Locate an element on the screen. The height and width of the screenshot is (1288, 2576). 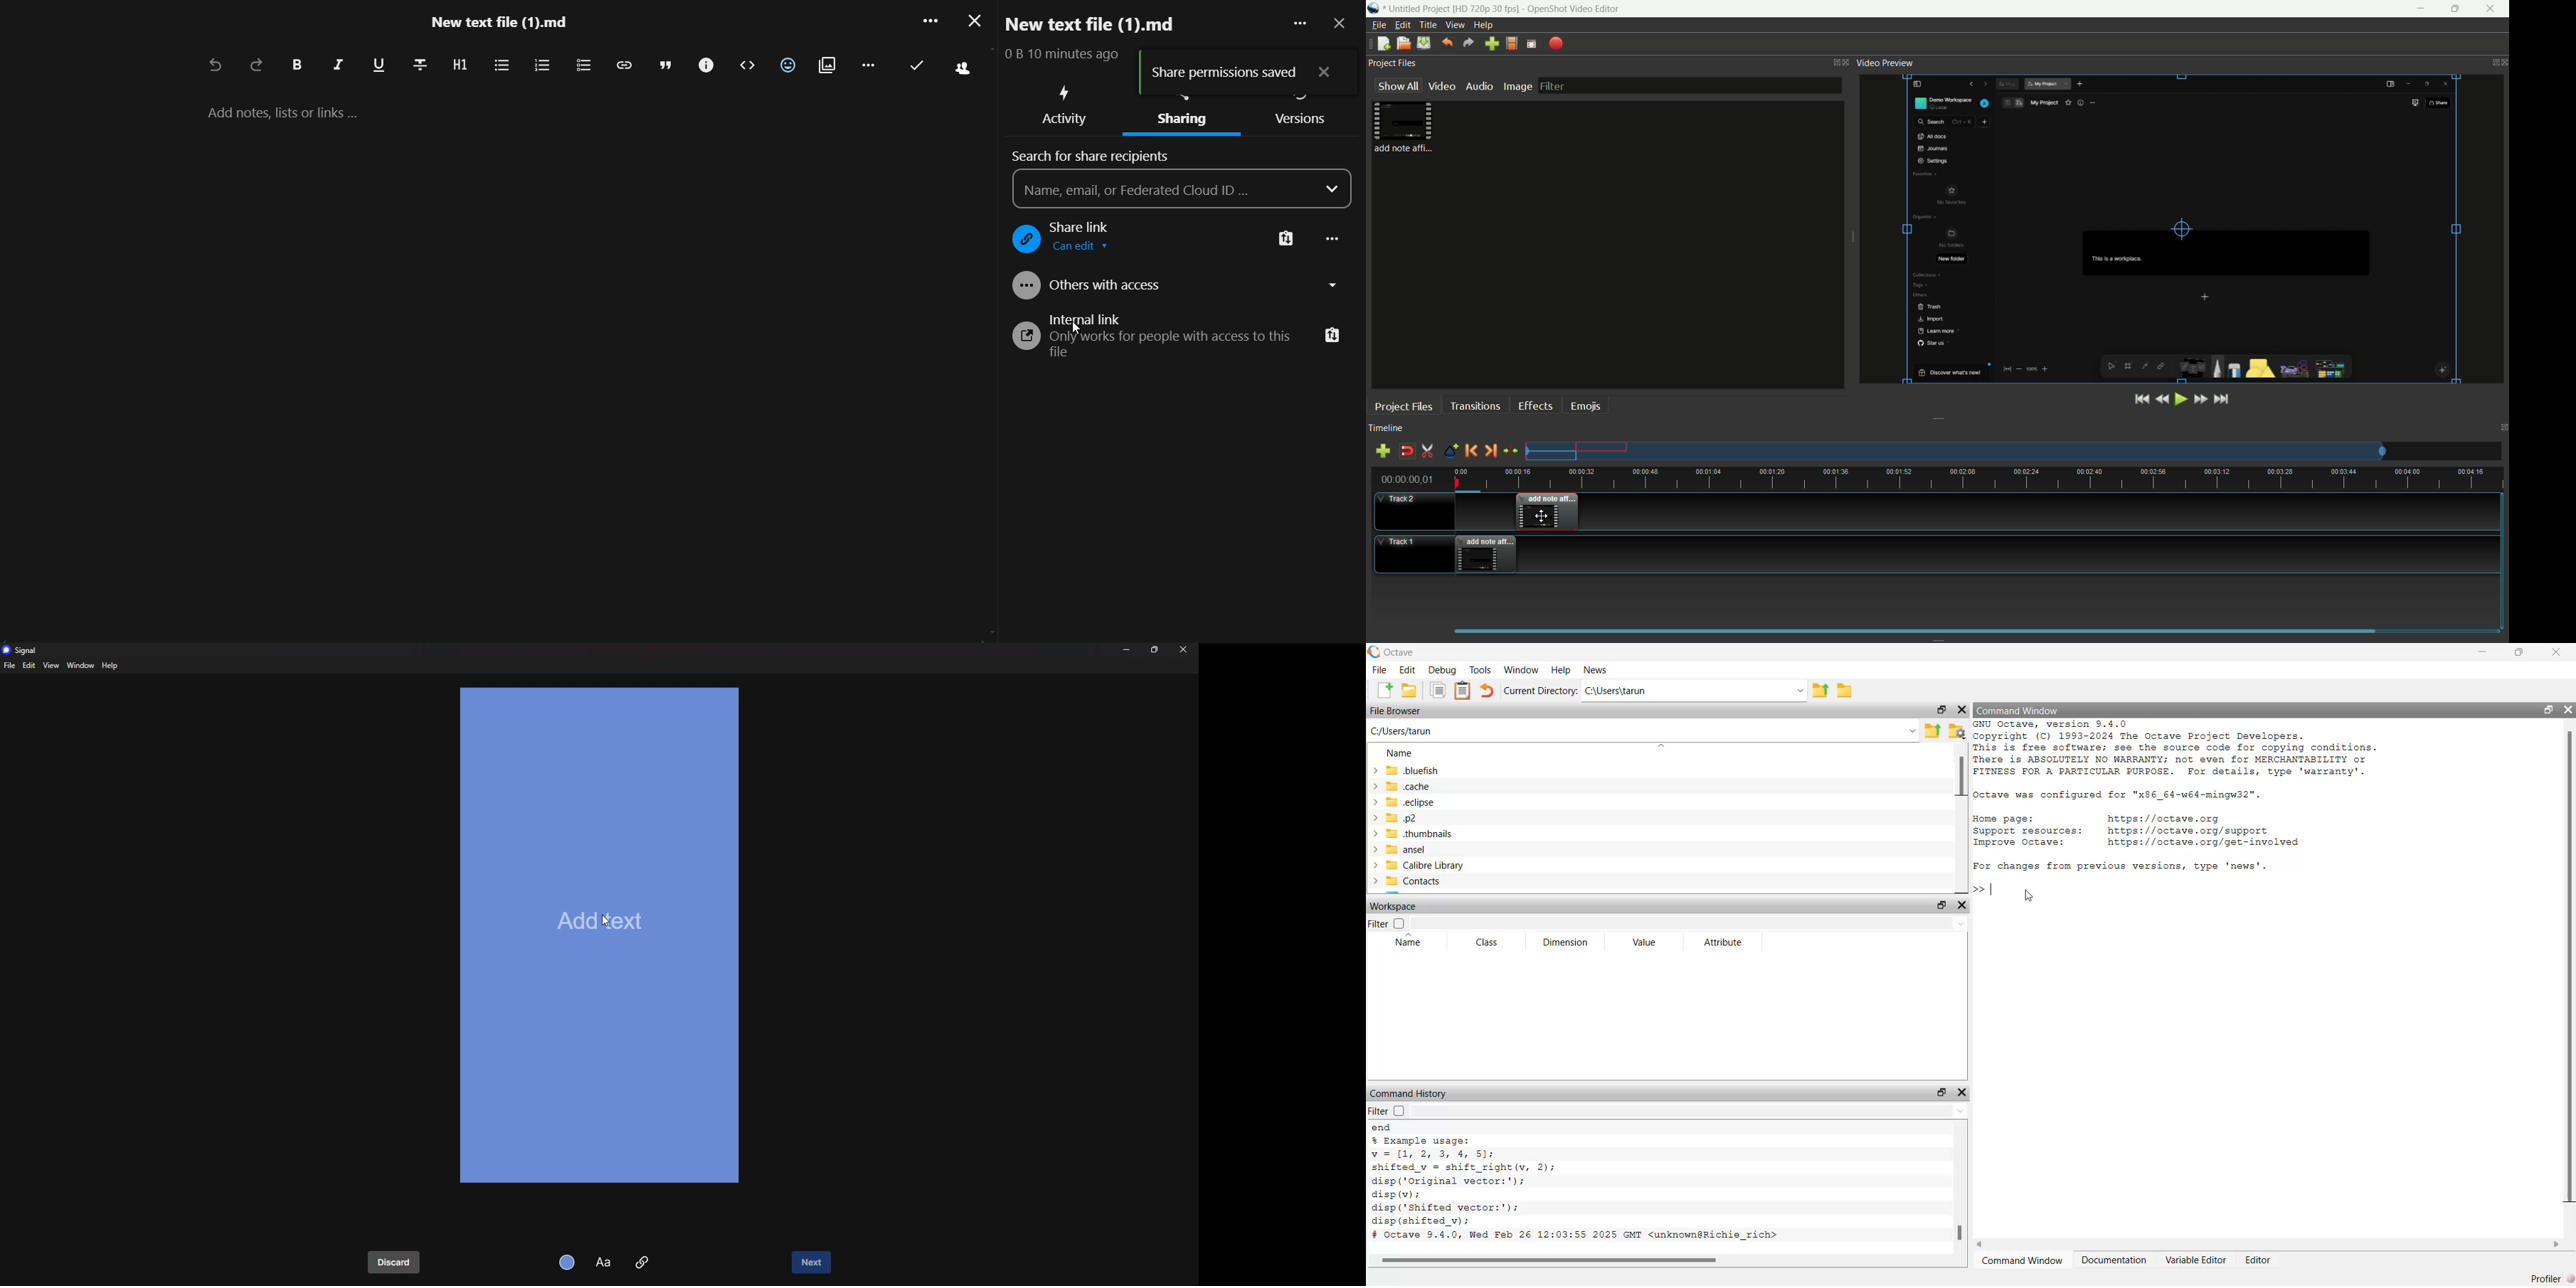
activity is located at coordinates (1057, 121).